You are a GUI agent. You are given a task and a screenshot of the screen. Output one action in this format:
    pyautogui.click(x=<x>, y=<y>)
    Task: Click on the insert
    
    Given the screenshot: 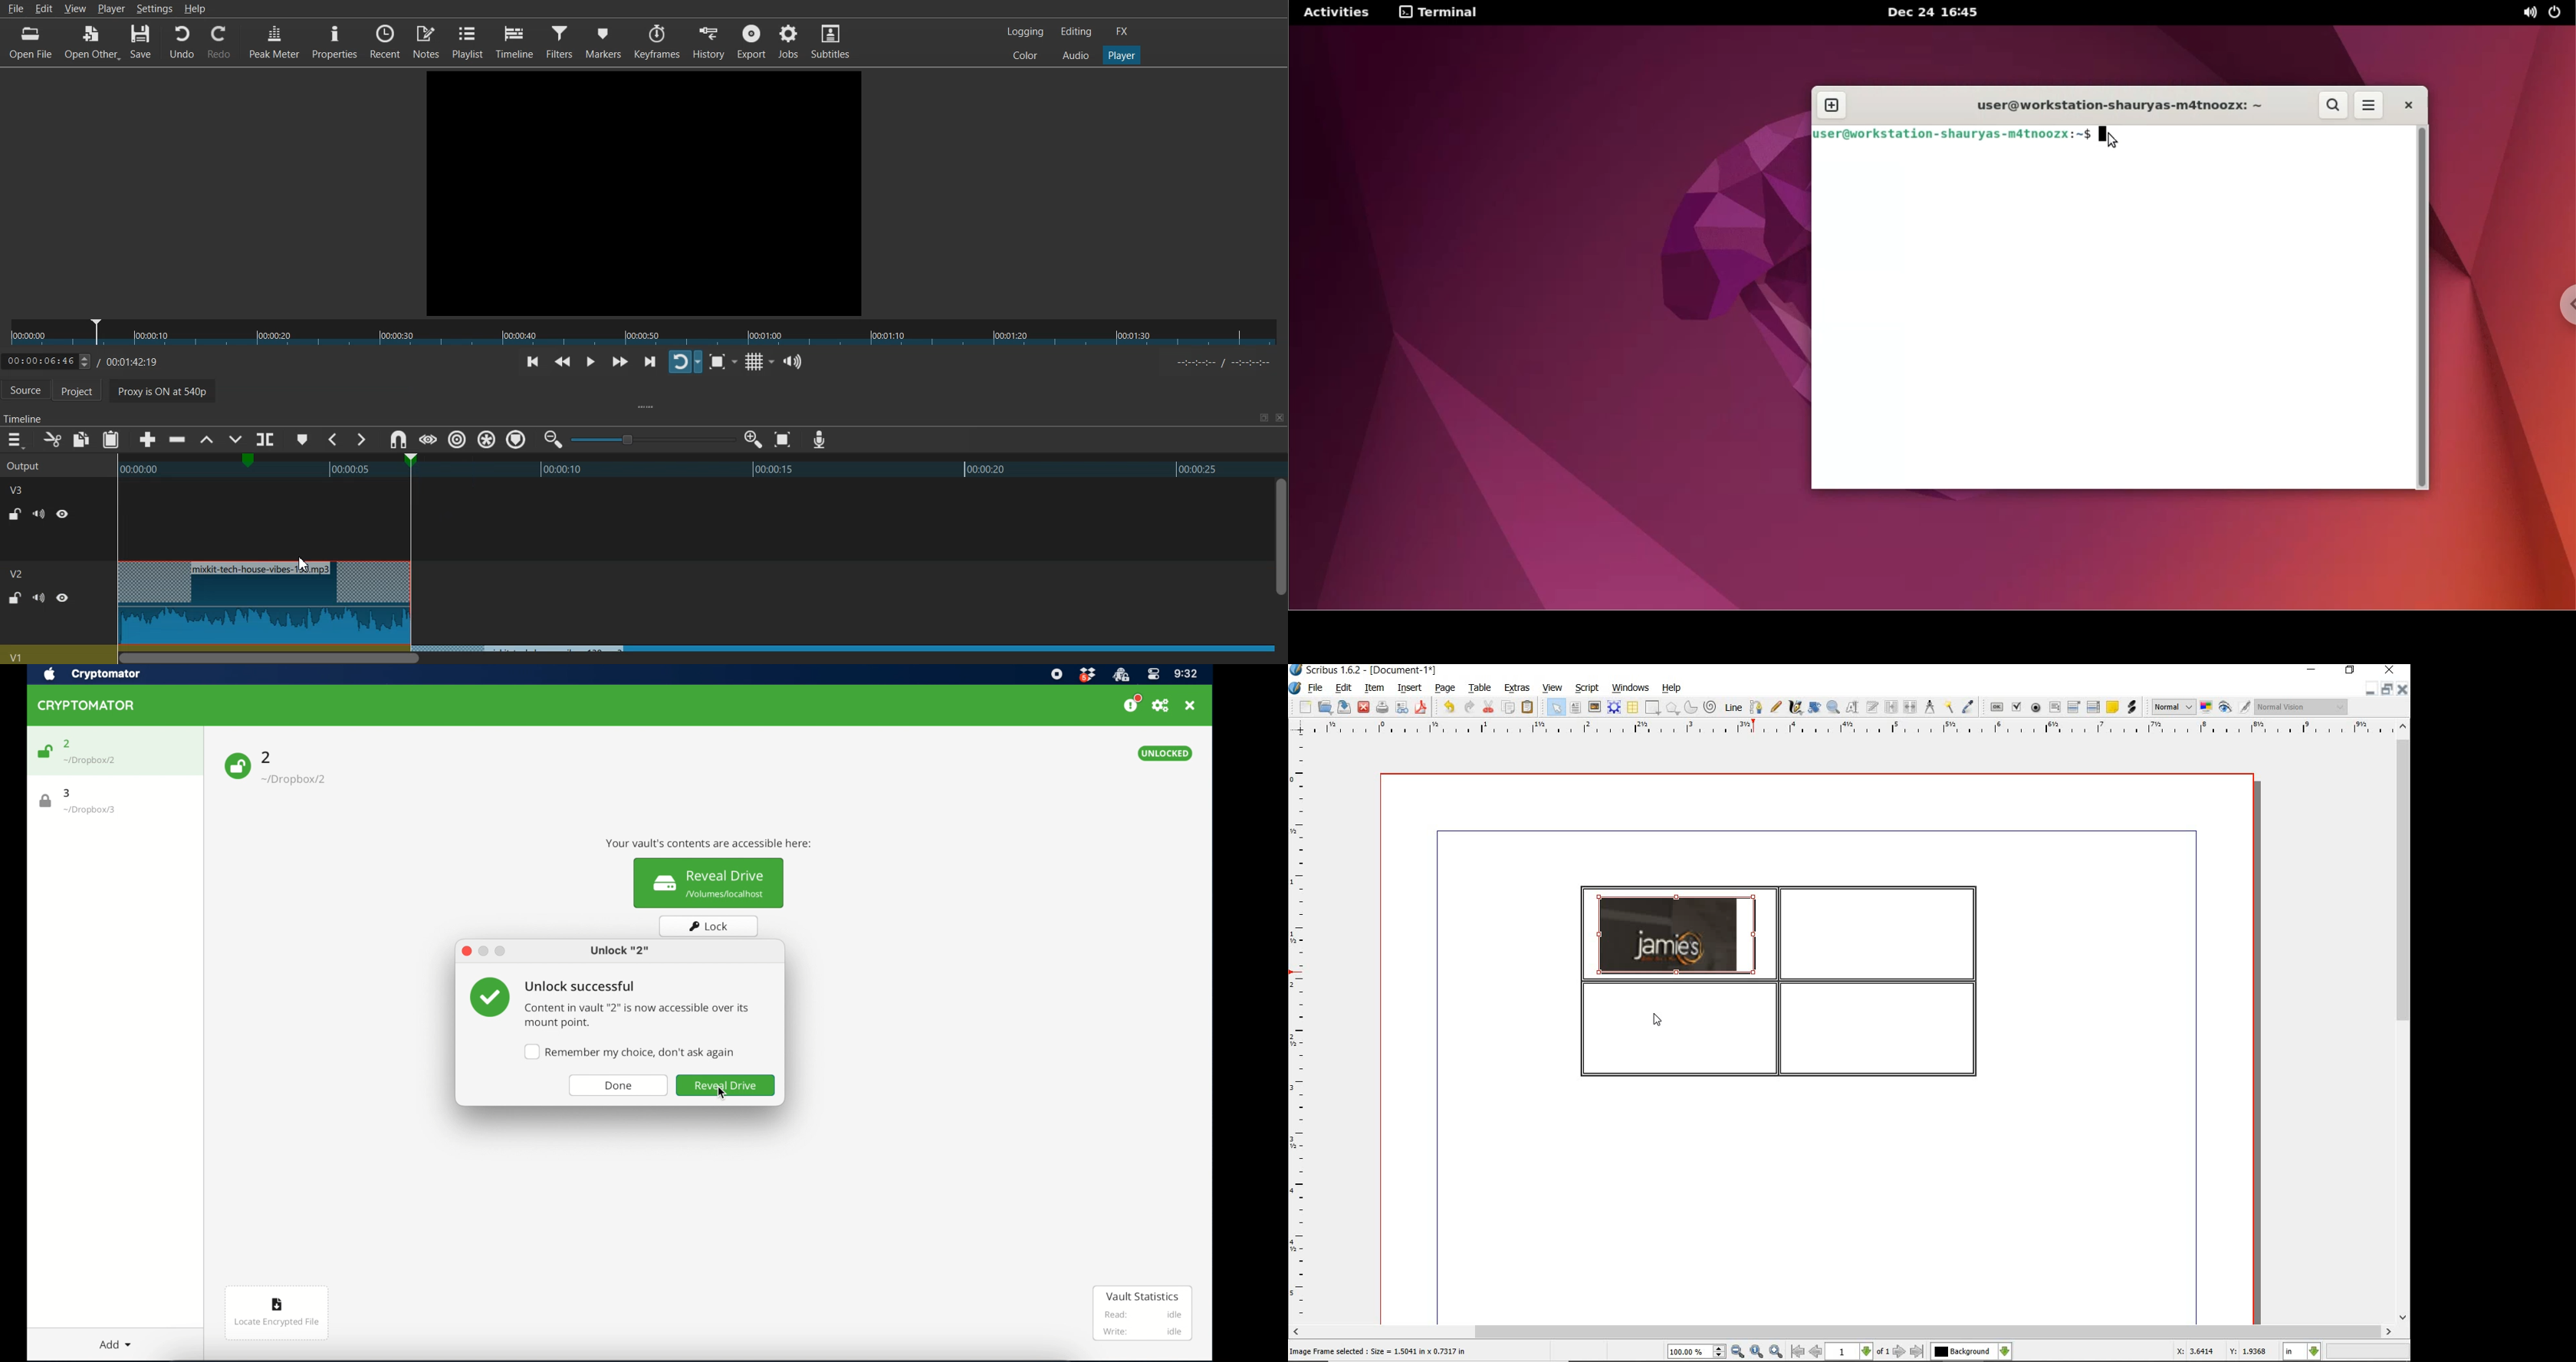 What is the action you would take?
    pyautogui.click(x=1408, y=689)
    